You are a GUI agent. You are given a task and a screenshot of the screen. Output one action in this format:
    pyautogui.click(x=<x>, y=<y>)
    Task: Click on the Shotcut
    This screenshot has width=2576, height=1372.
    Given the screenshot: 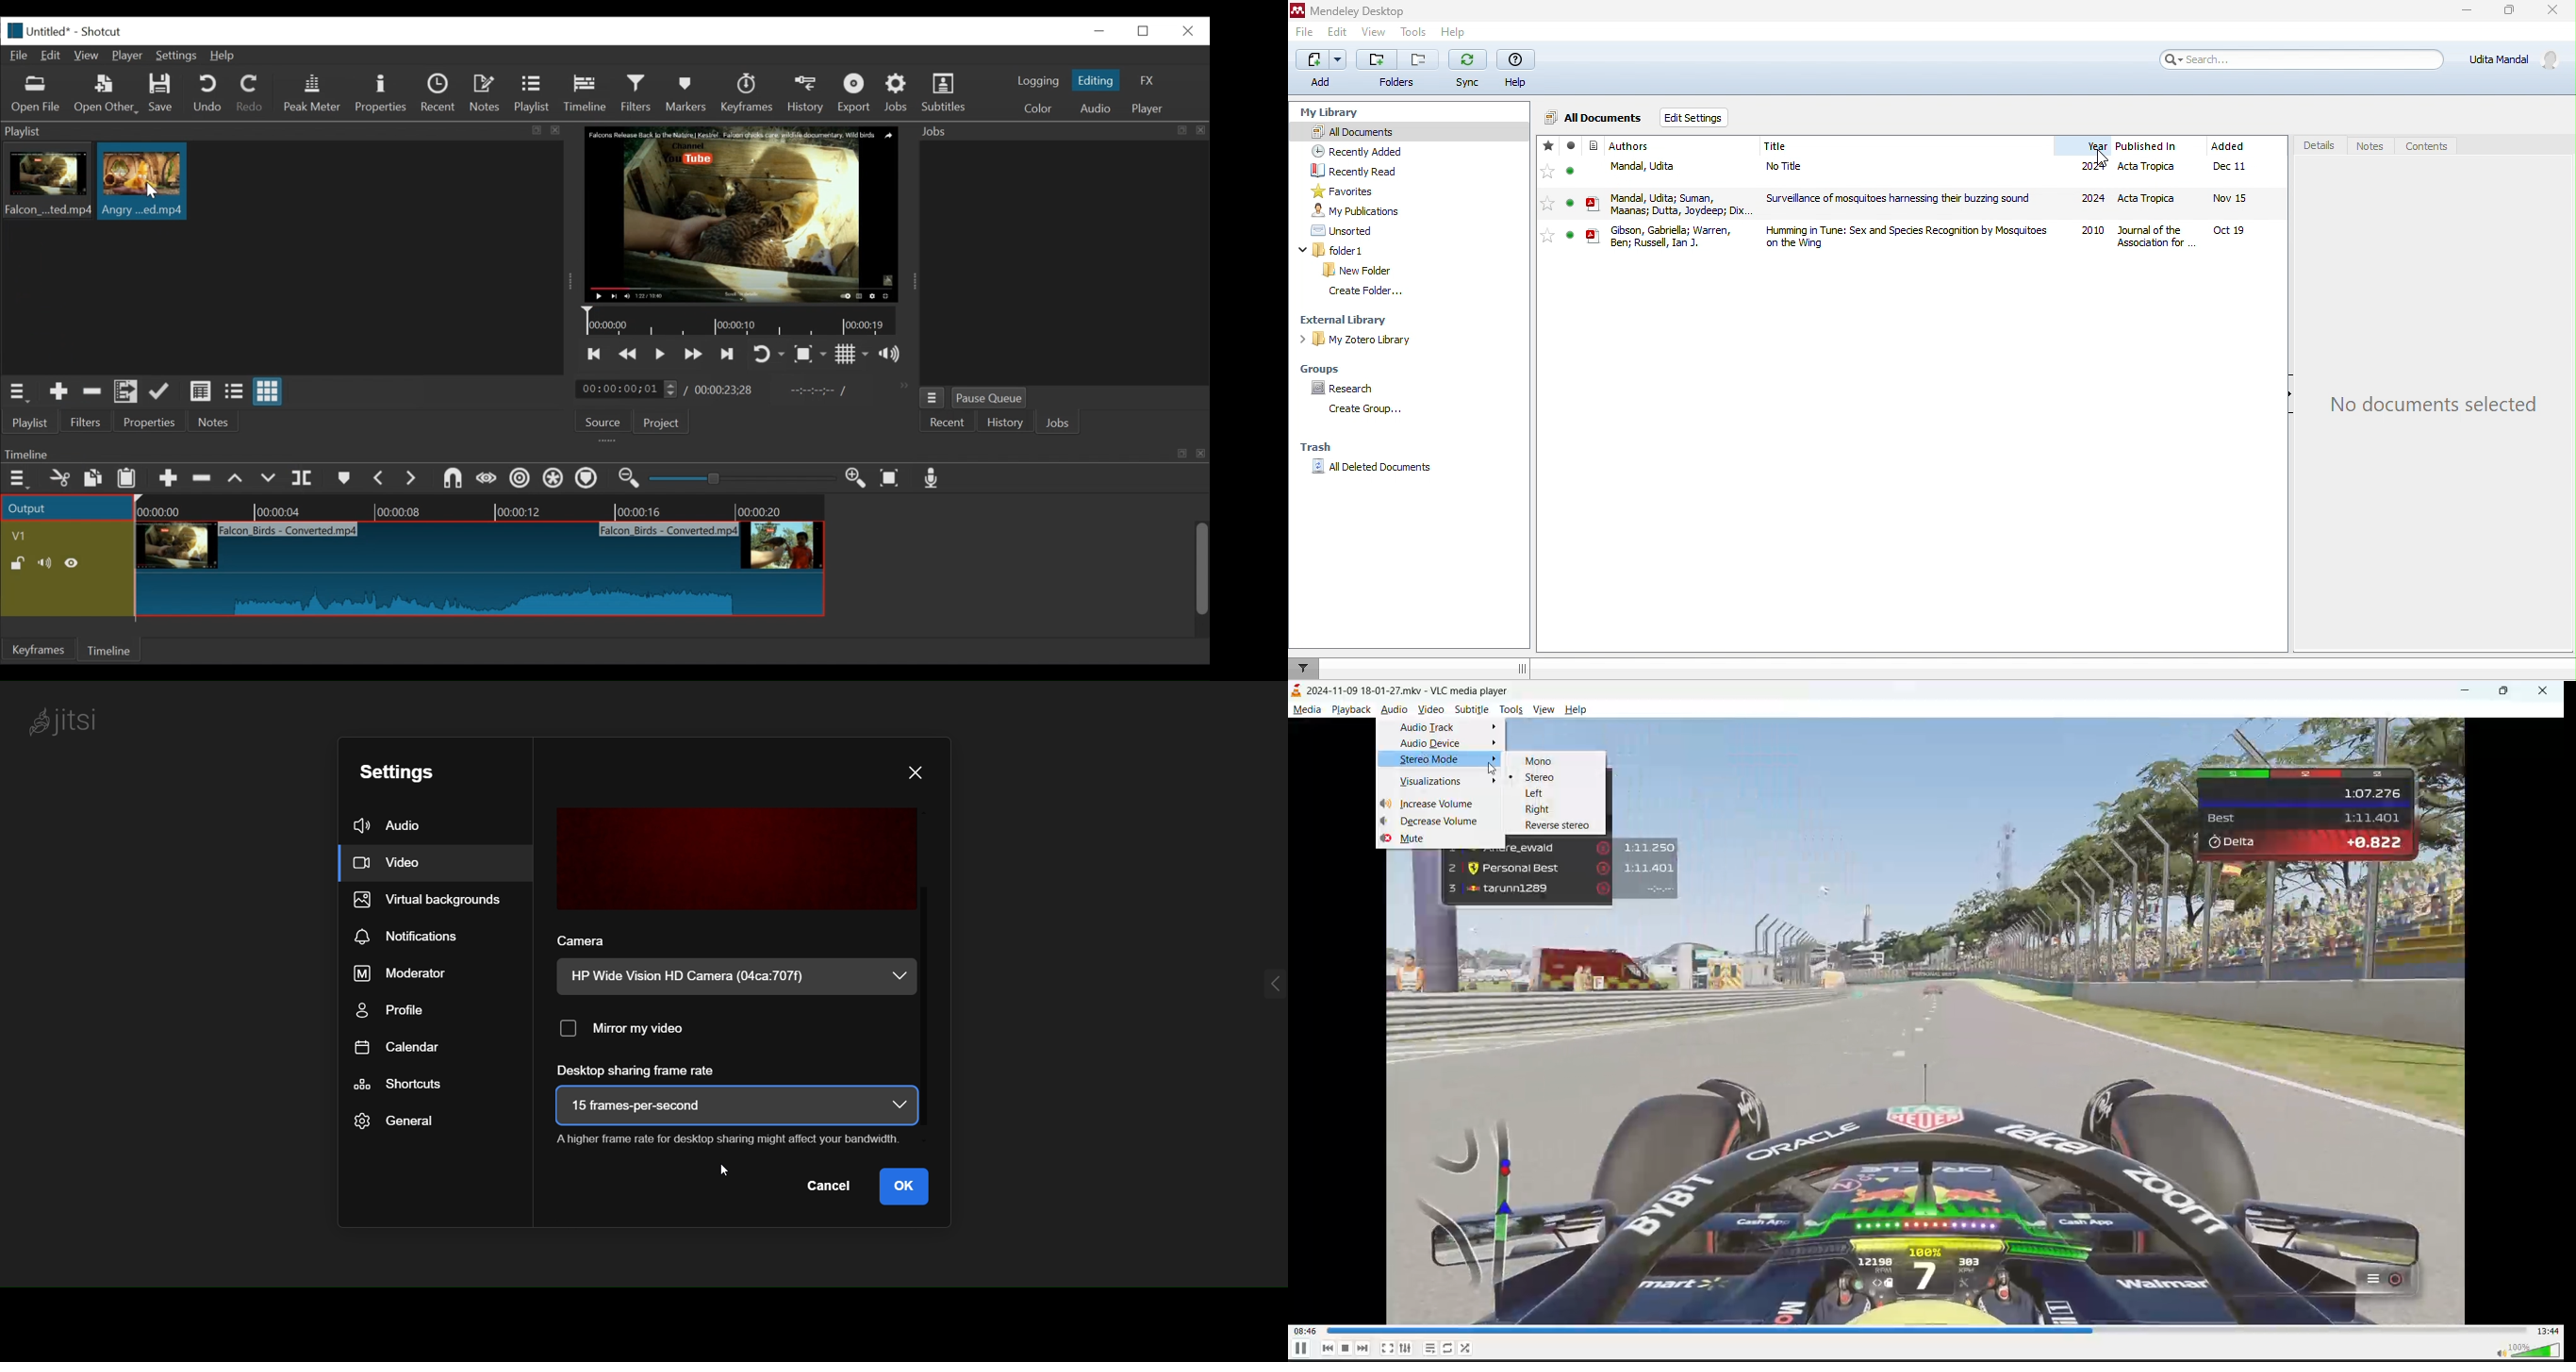 What is the action you would take?
    pyautogui.click(x=101, y=33)
    